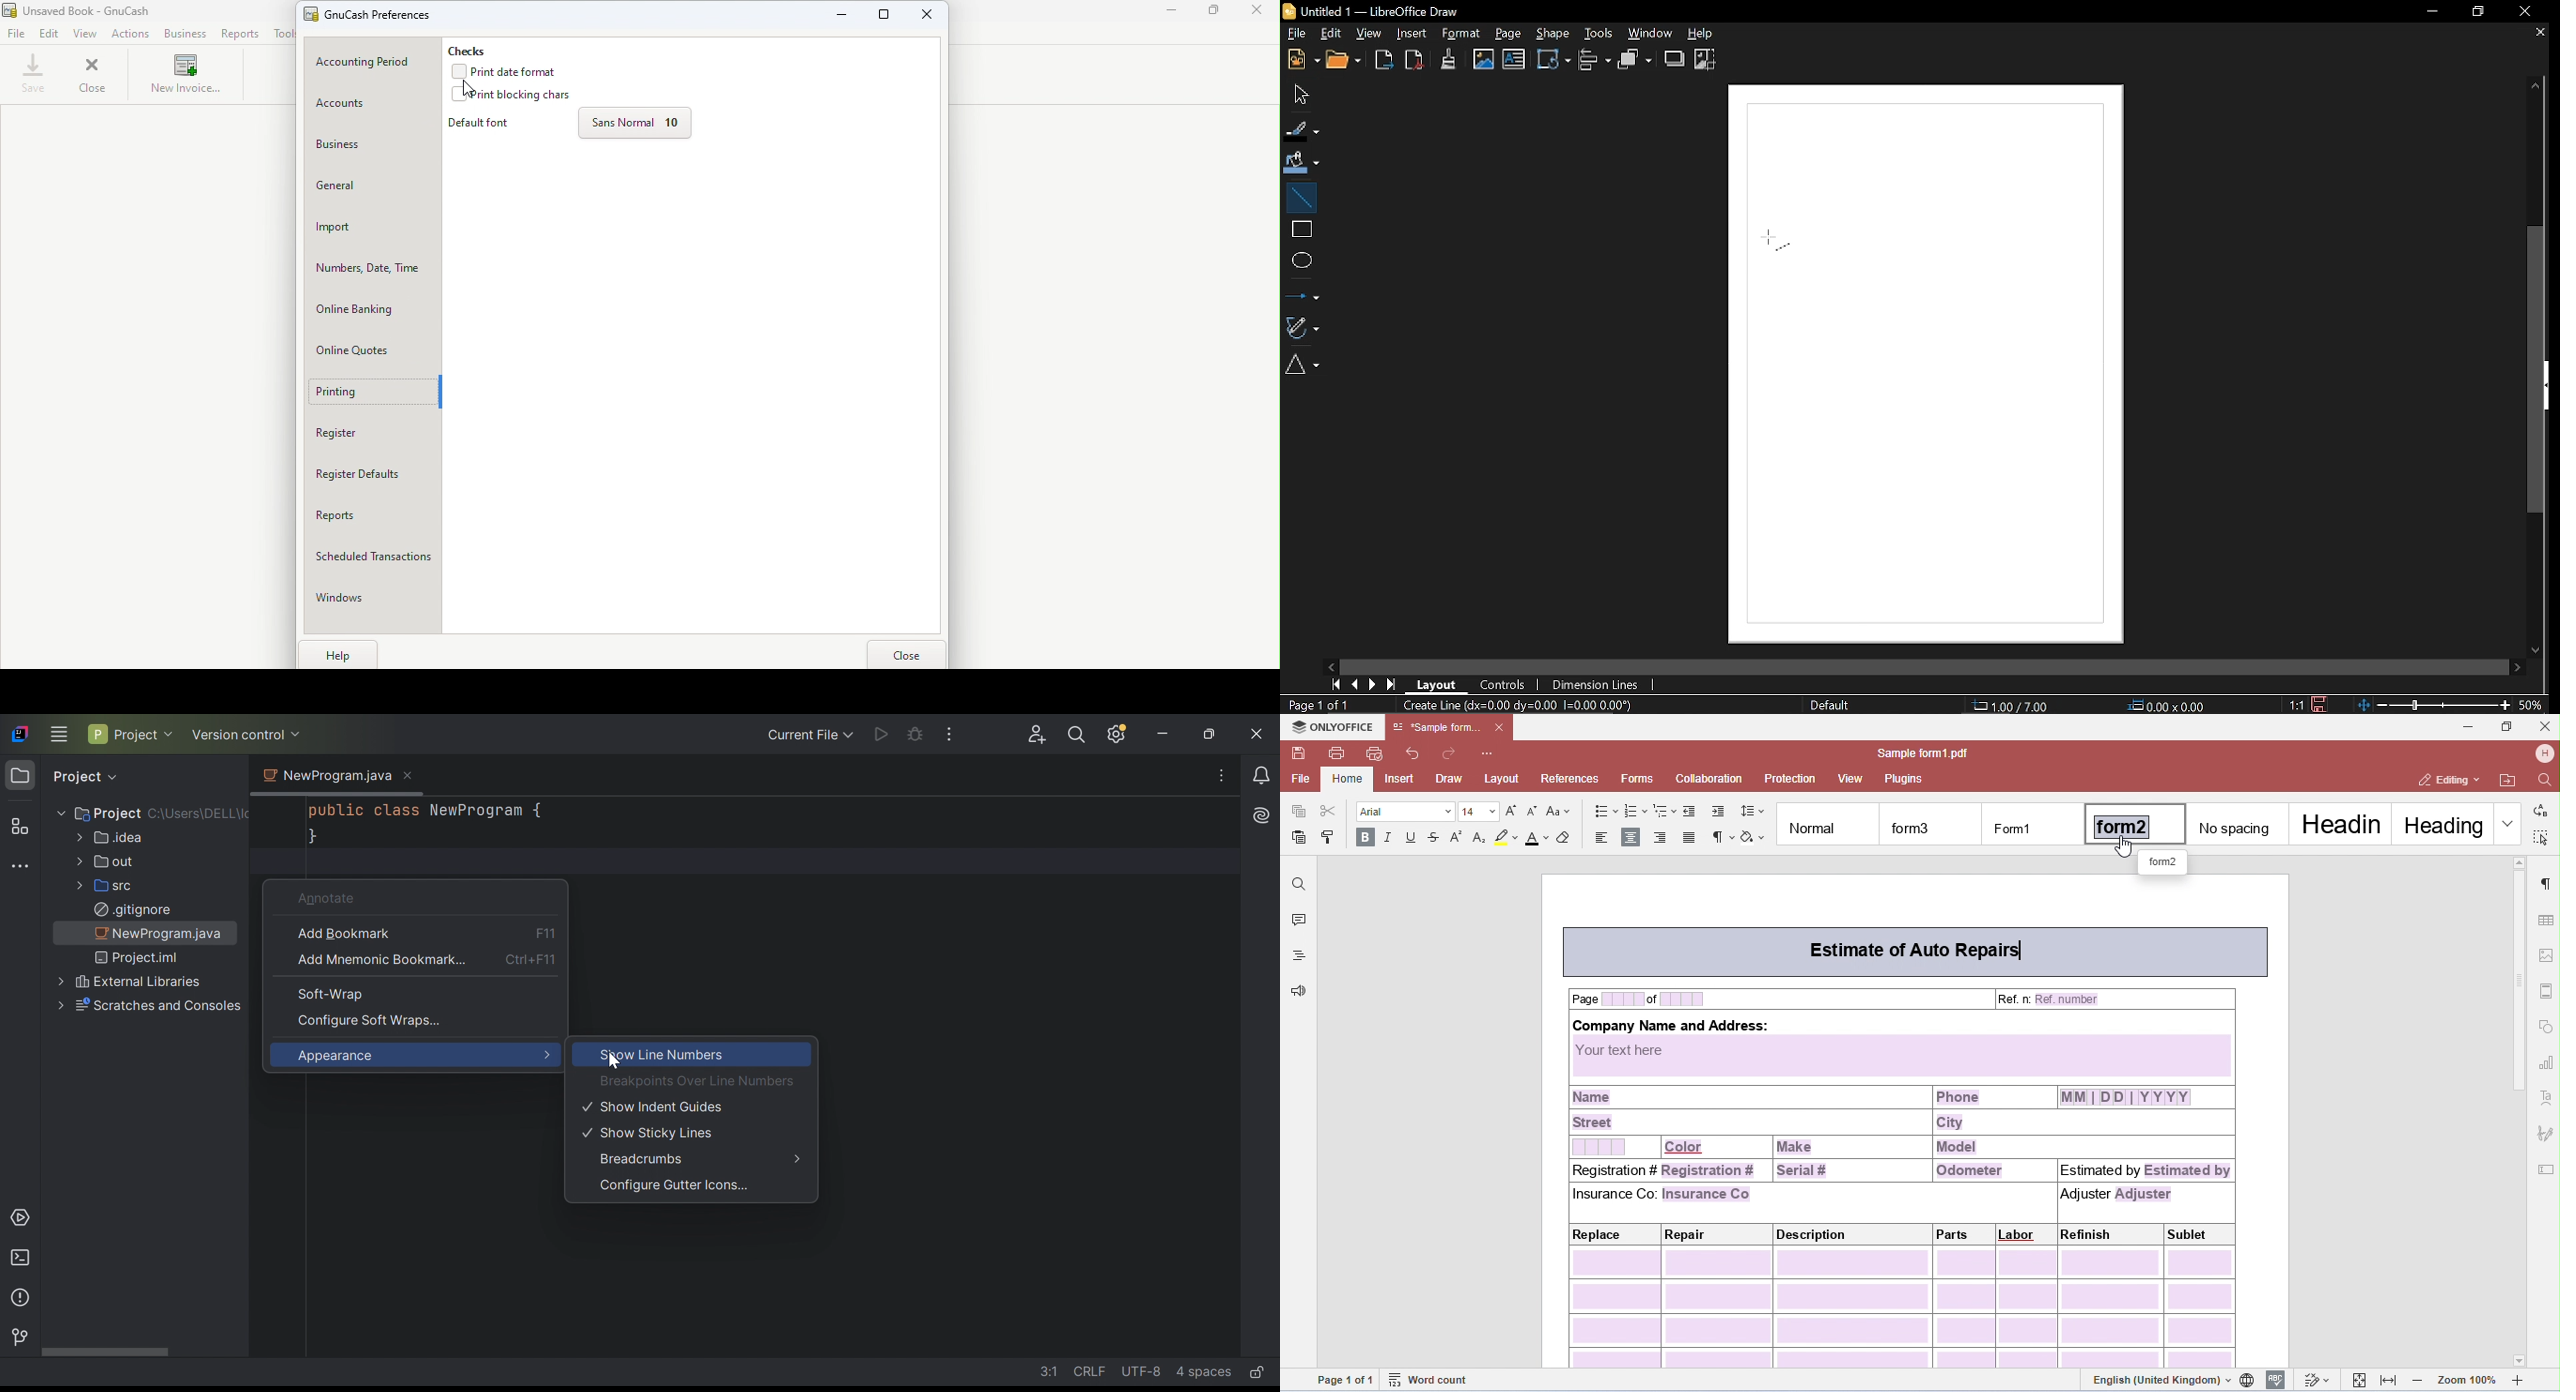  I want to click on Move down, so click(2531, 651).